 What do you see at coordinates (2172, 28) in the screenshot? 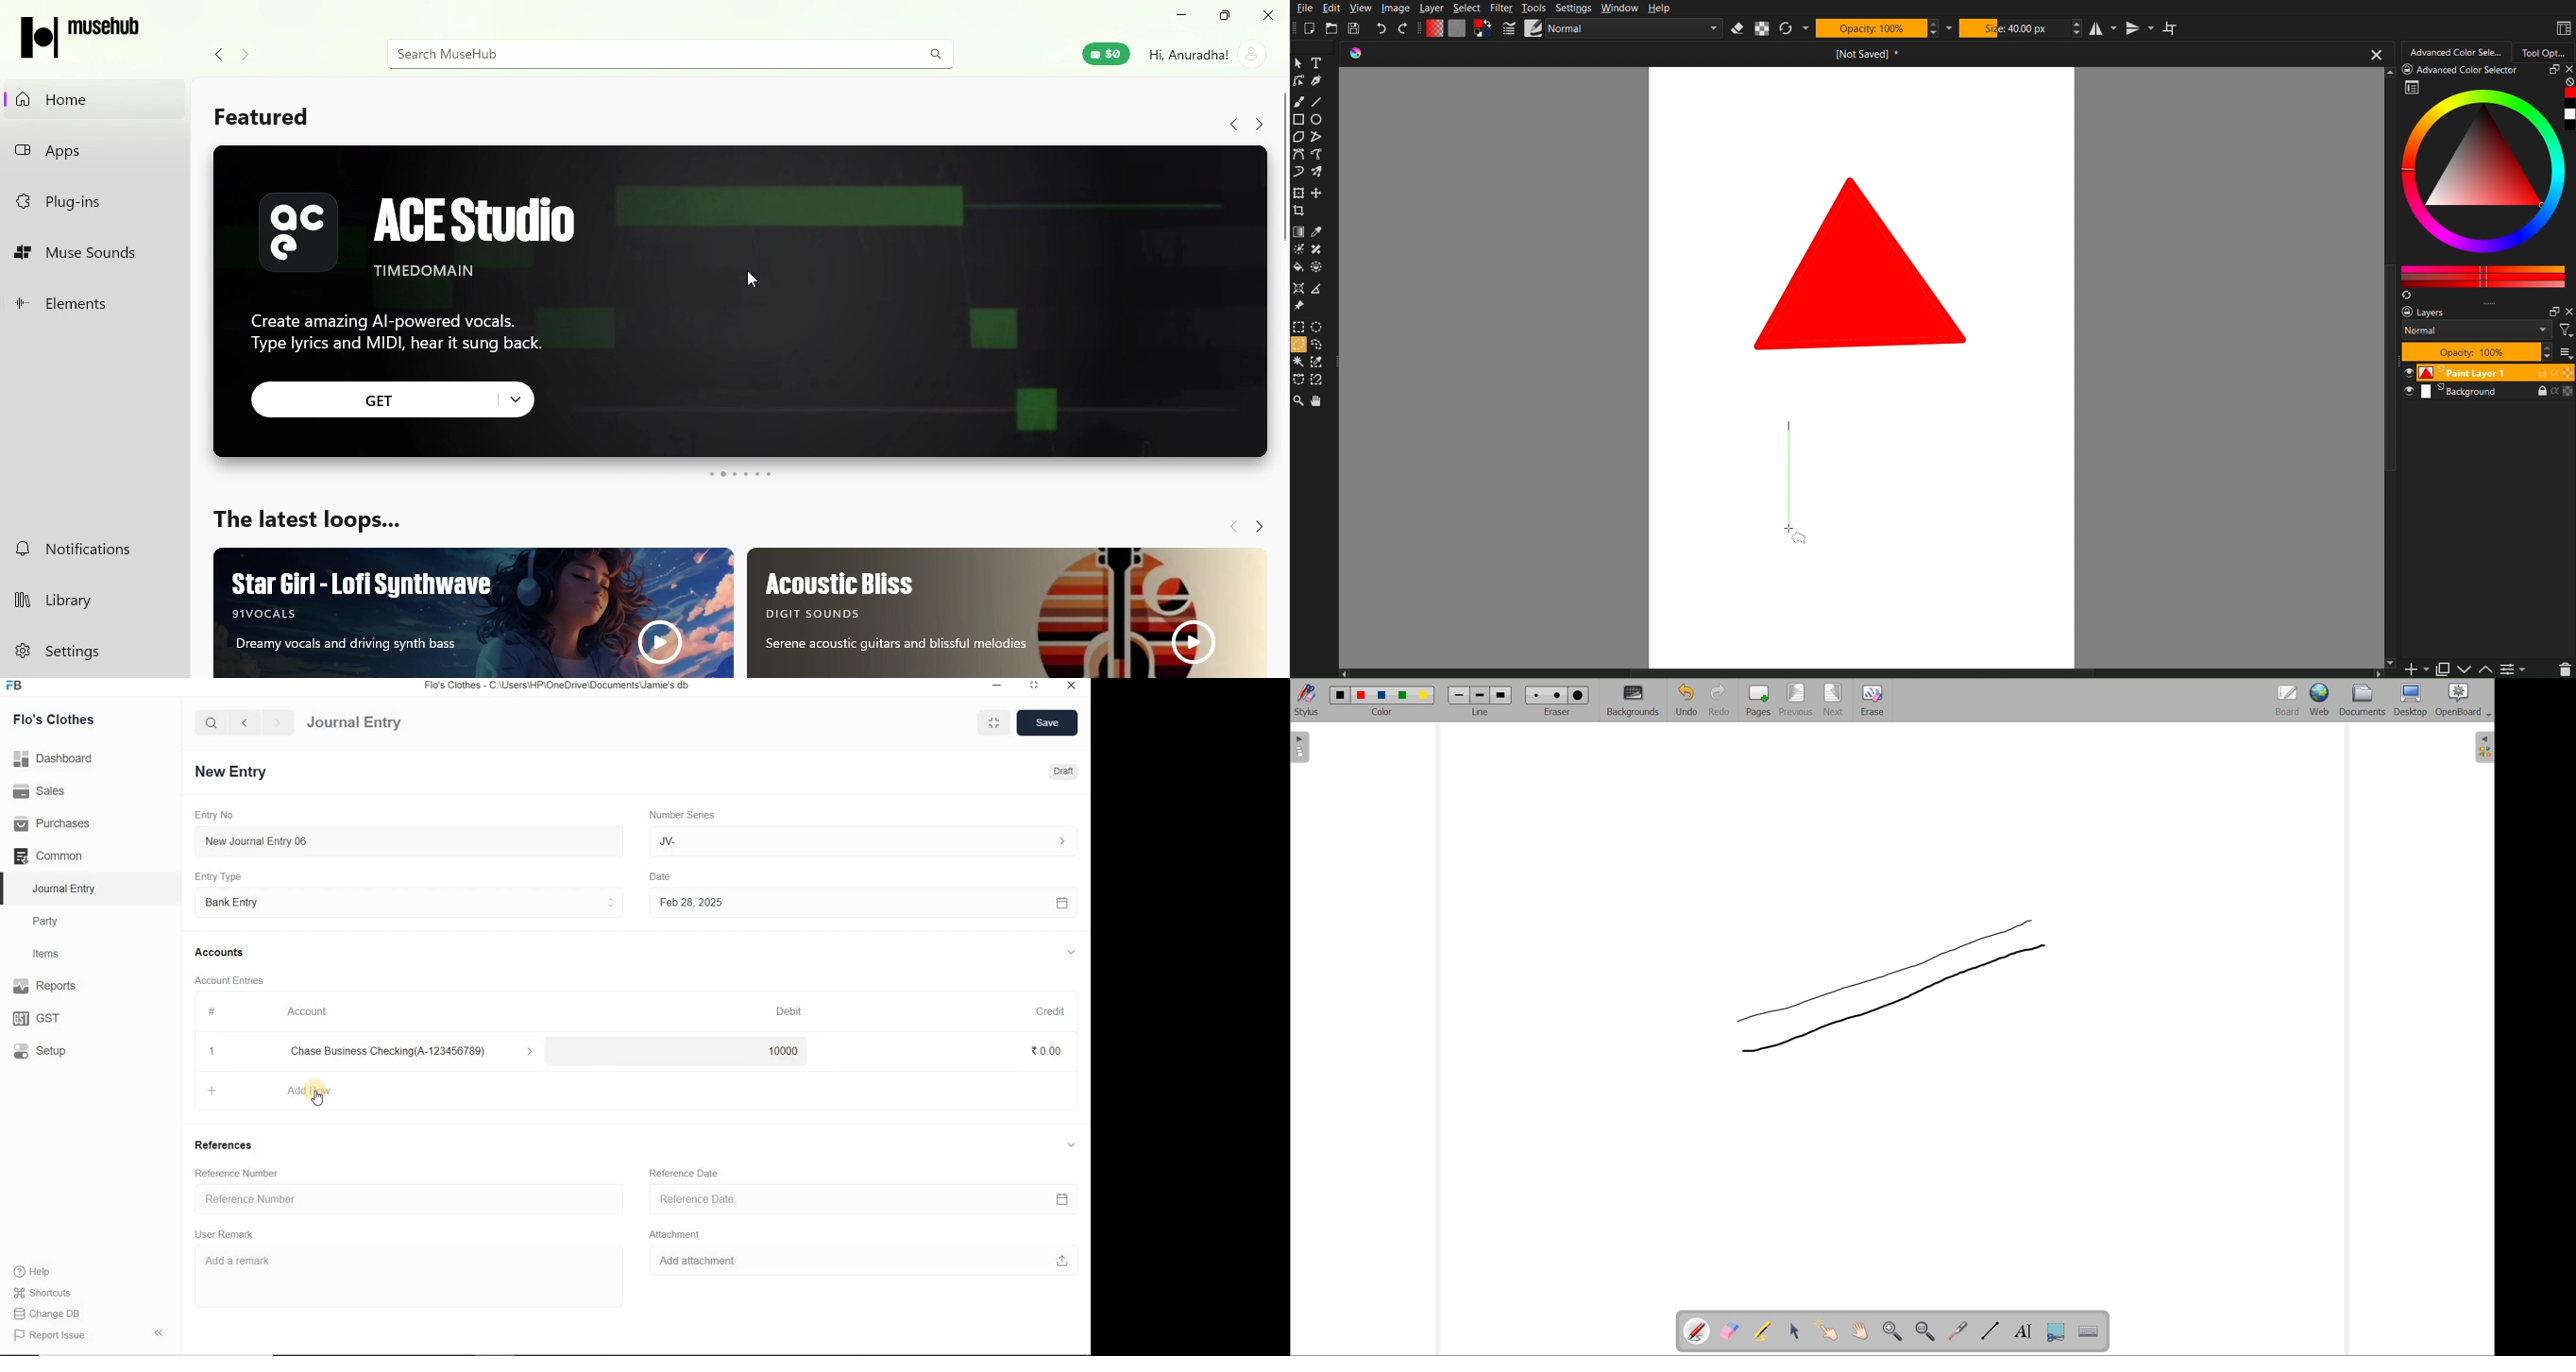
I see `Wraparound` at bounding box center [2172, 28].